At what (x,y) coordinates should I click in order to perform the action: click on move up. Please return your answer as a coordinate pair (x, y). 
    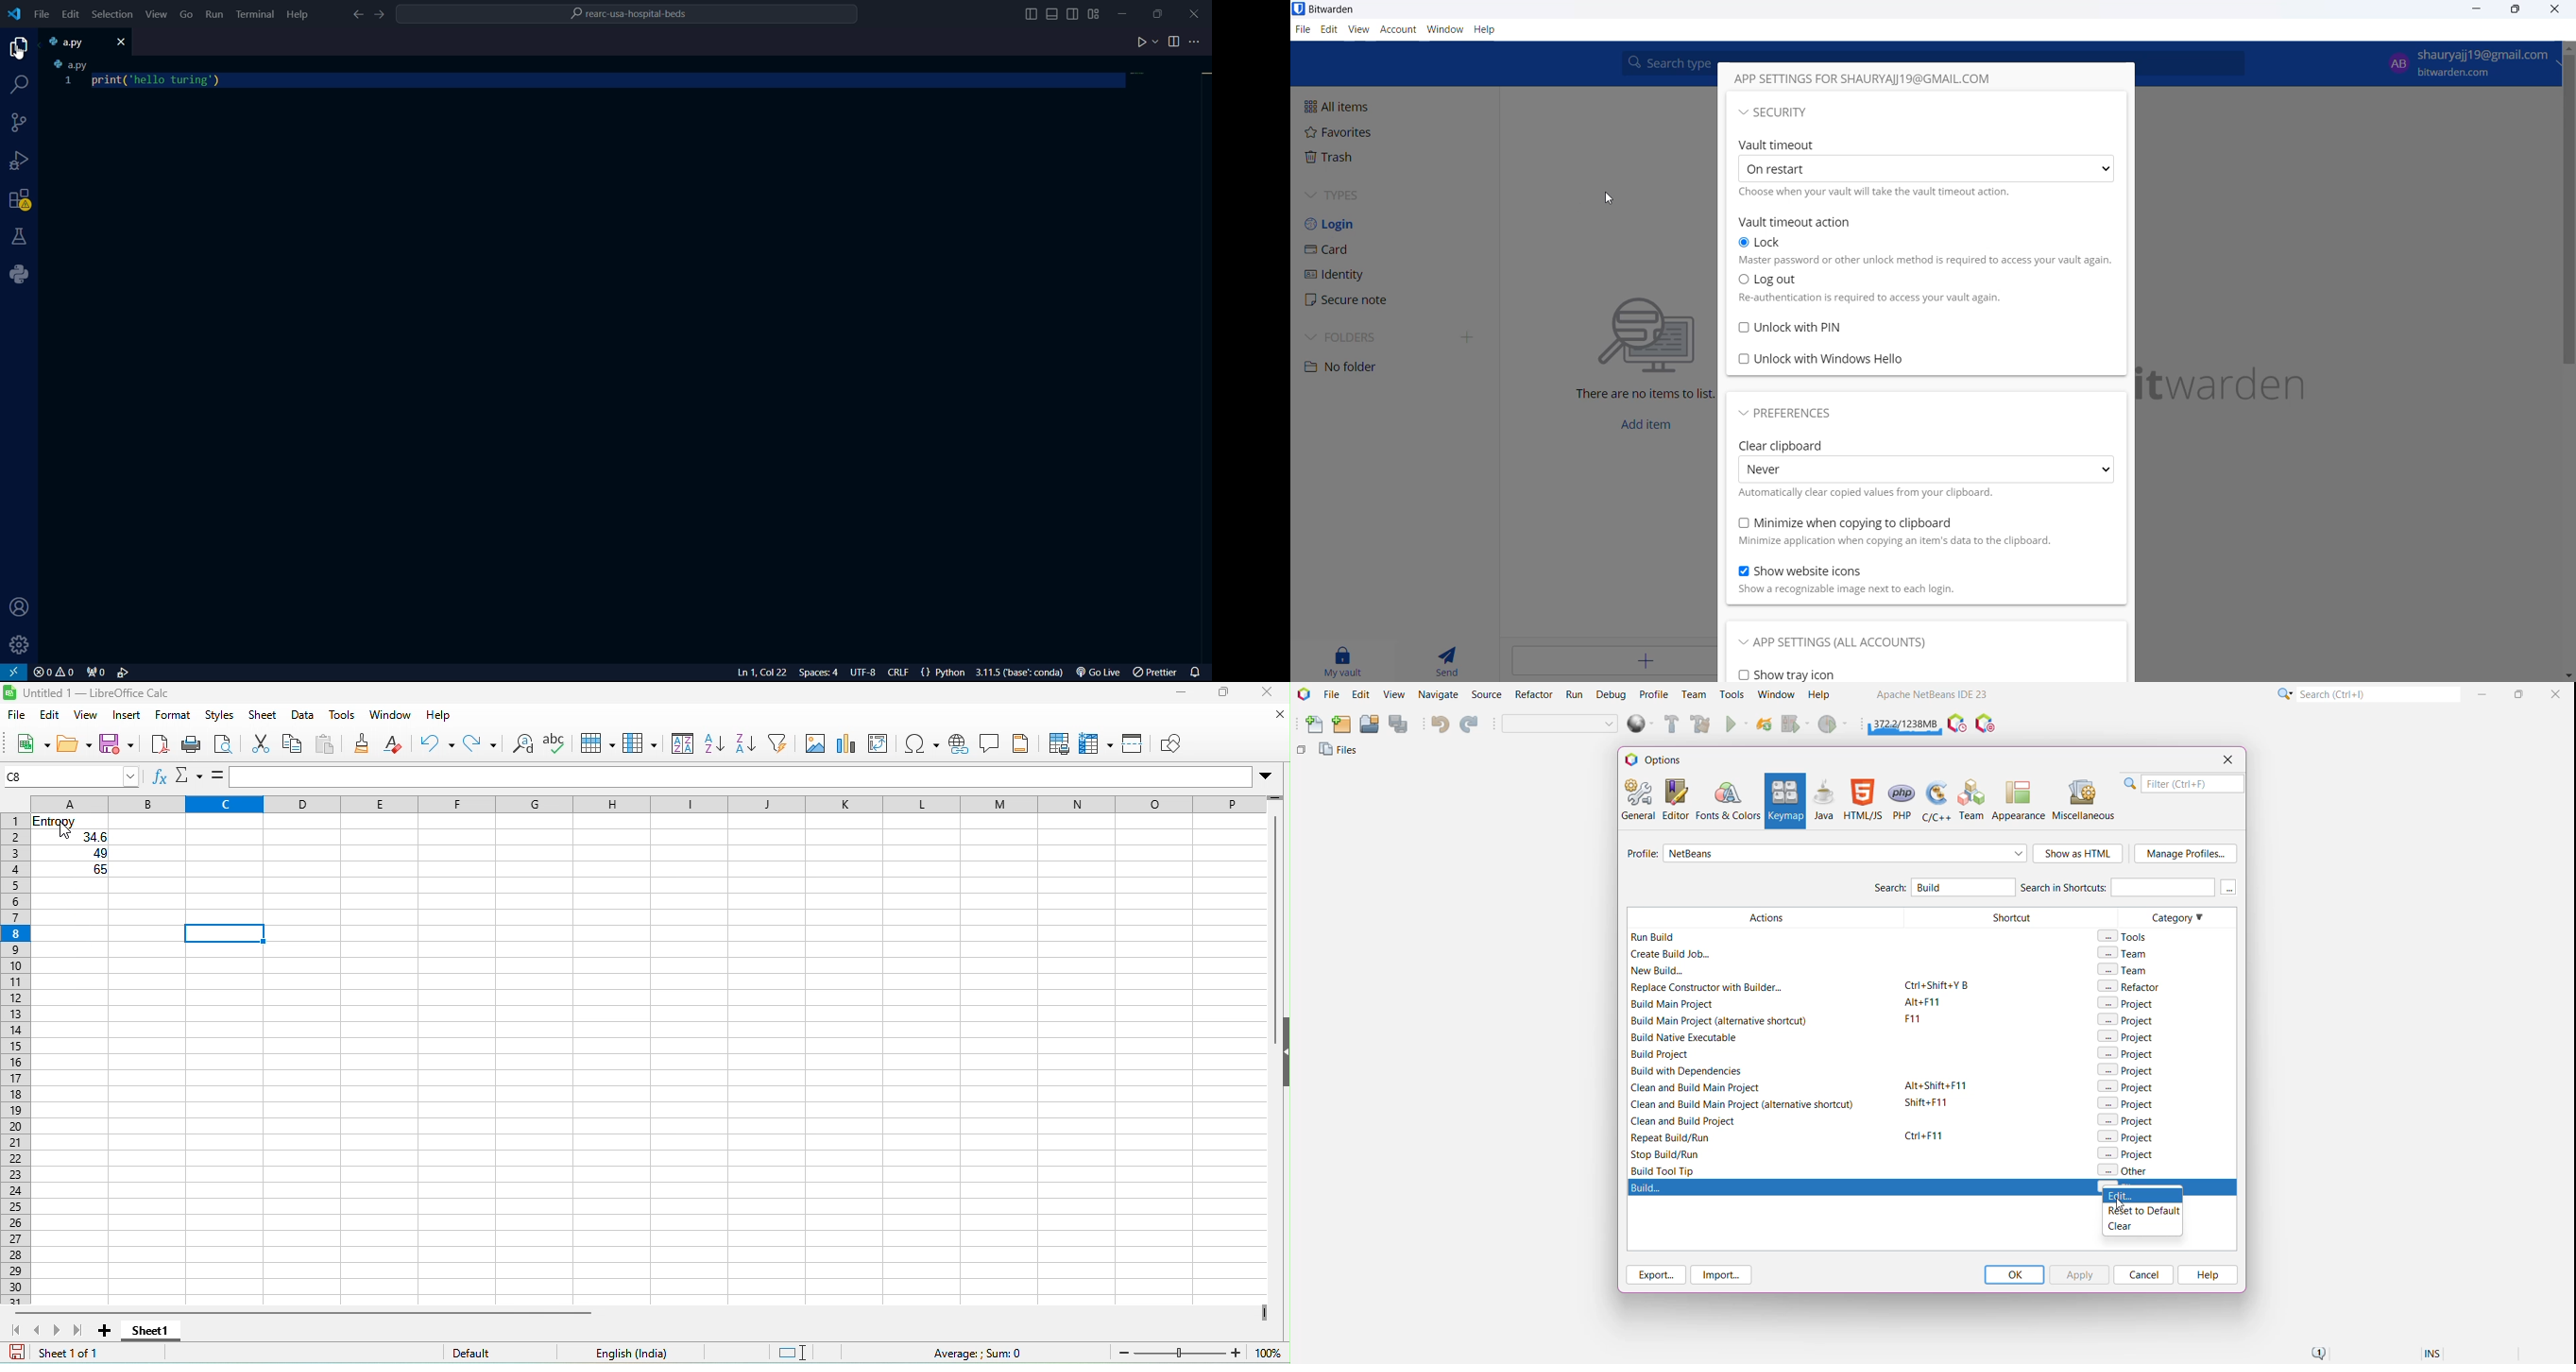
    Looking at the image, I should click on (2569, 49).